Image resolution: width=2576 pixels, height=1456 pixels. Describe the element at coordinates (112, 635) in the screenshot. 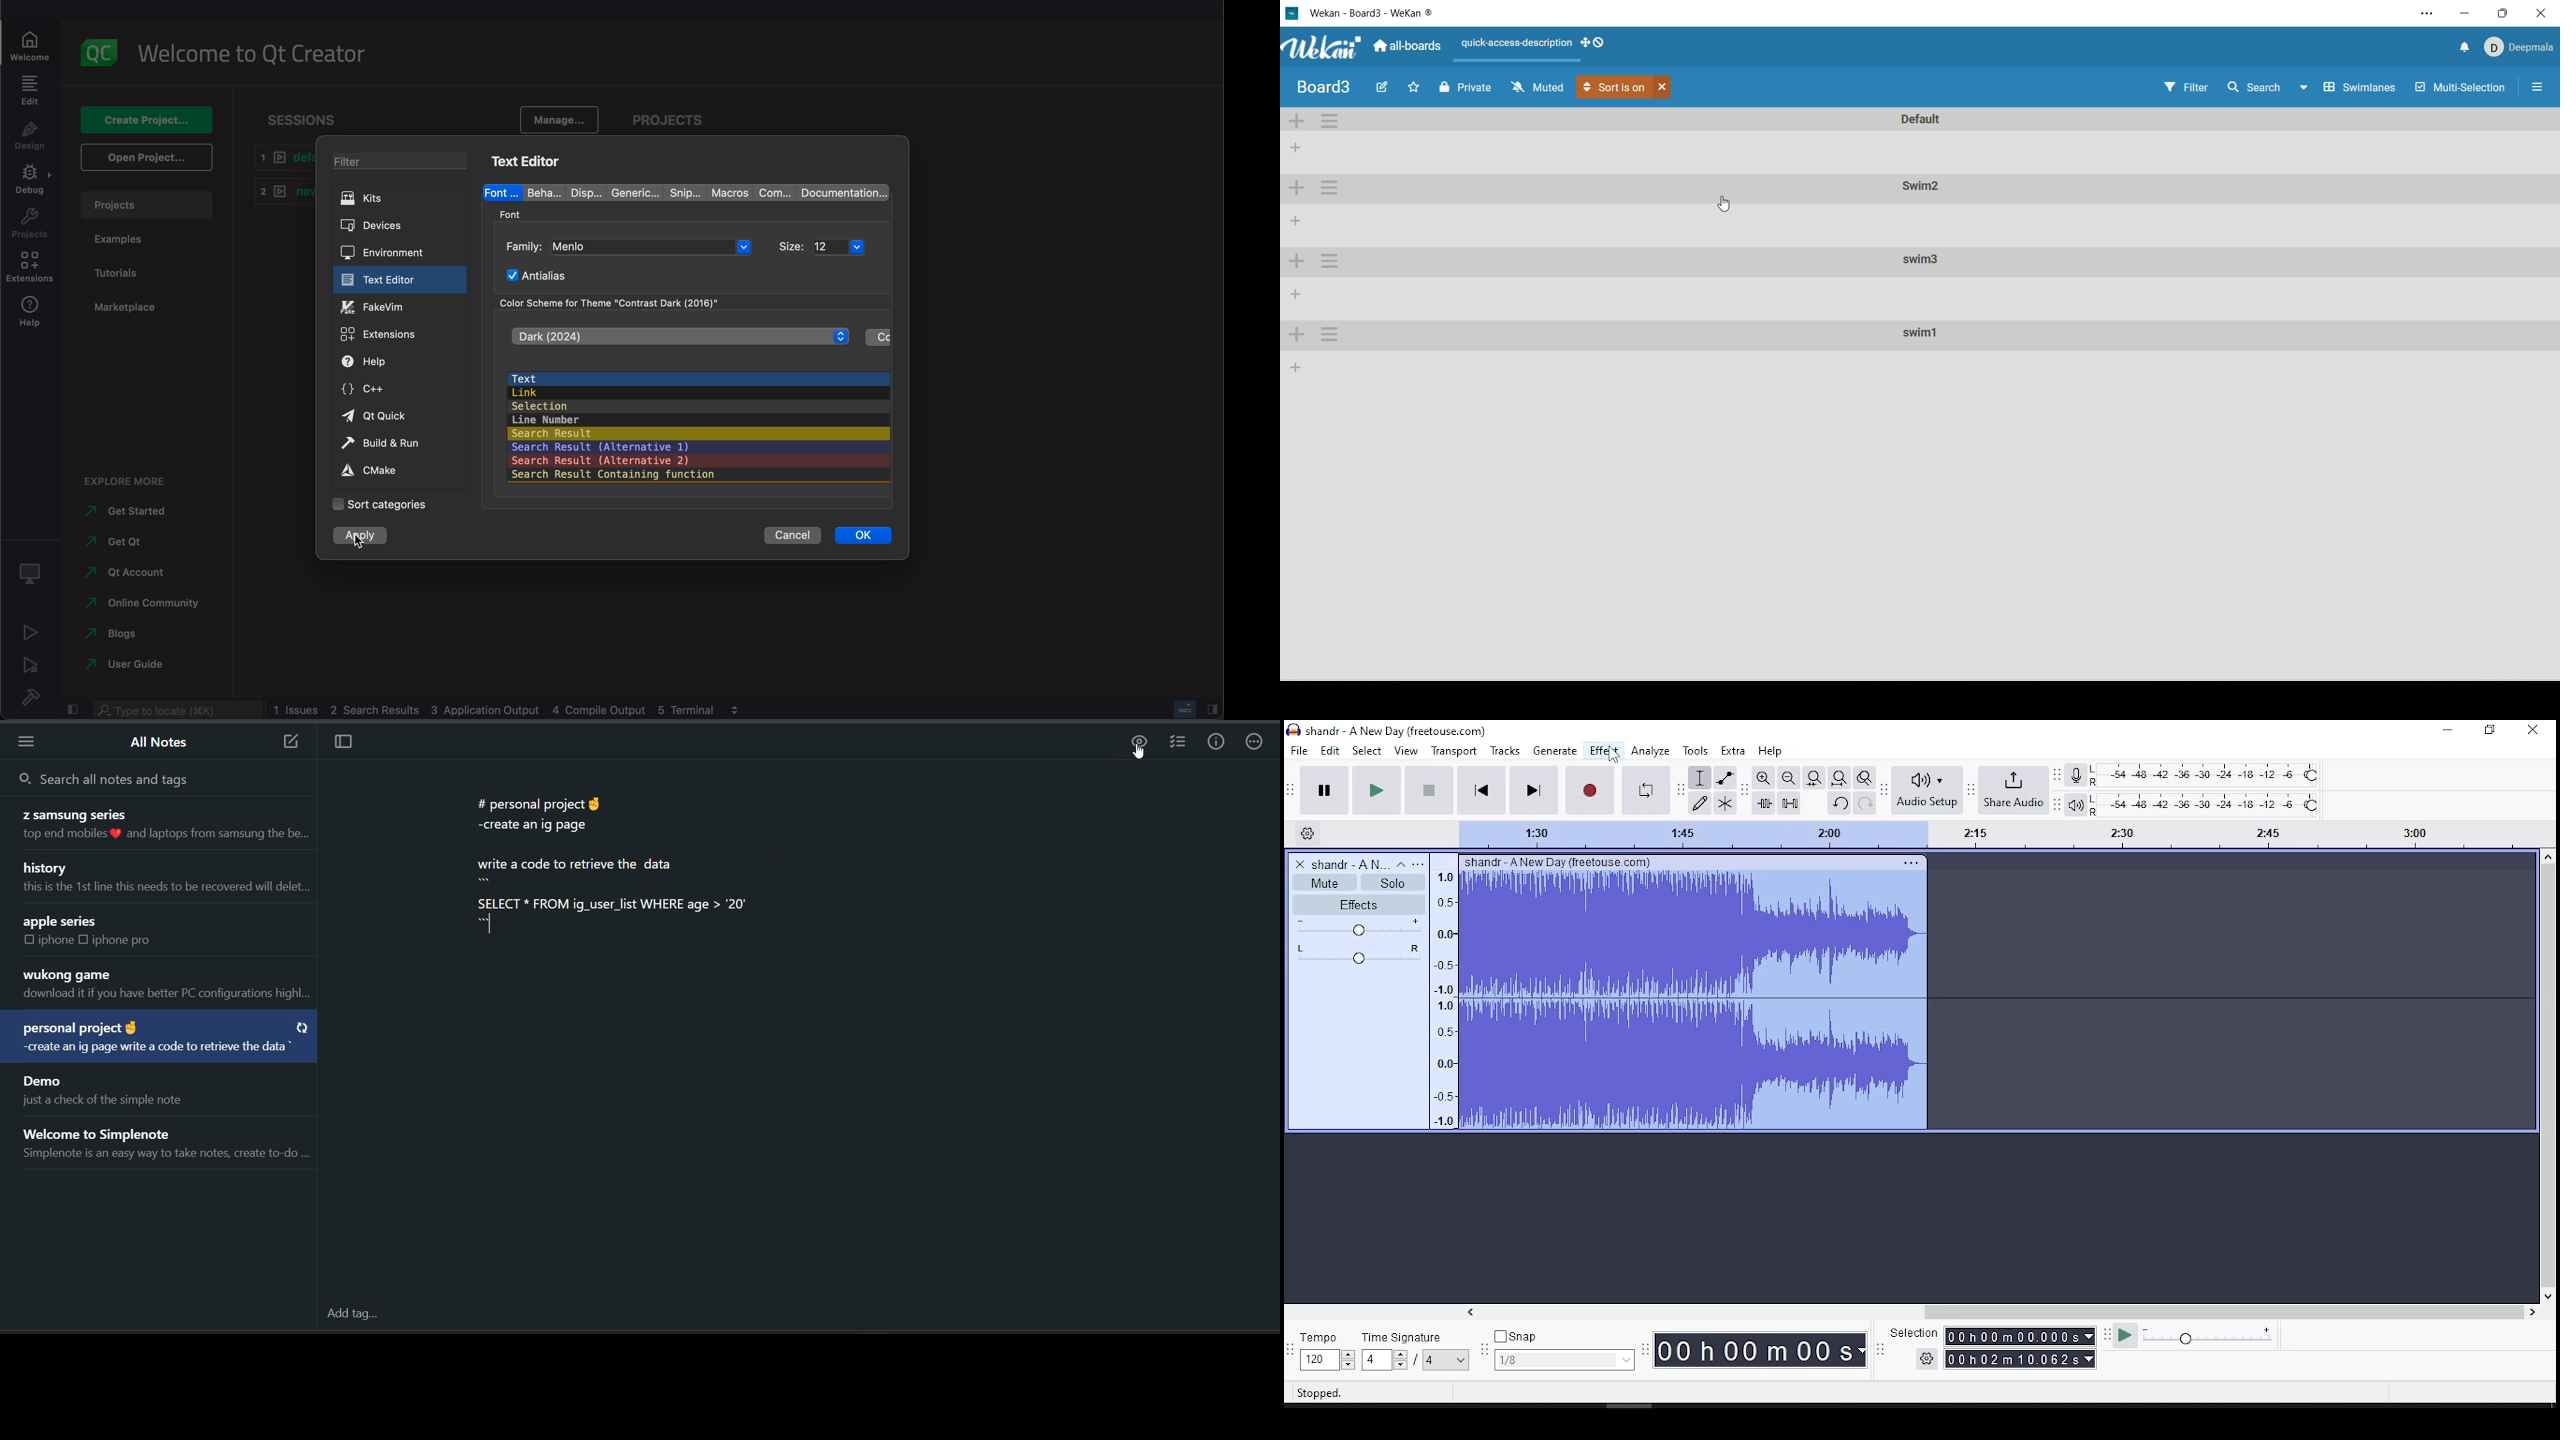

I see `blogs` at that location.